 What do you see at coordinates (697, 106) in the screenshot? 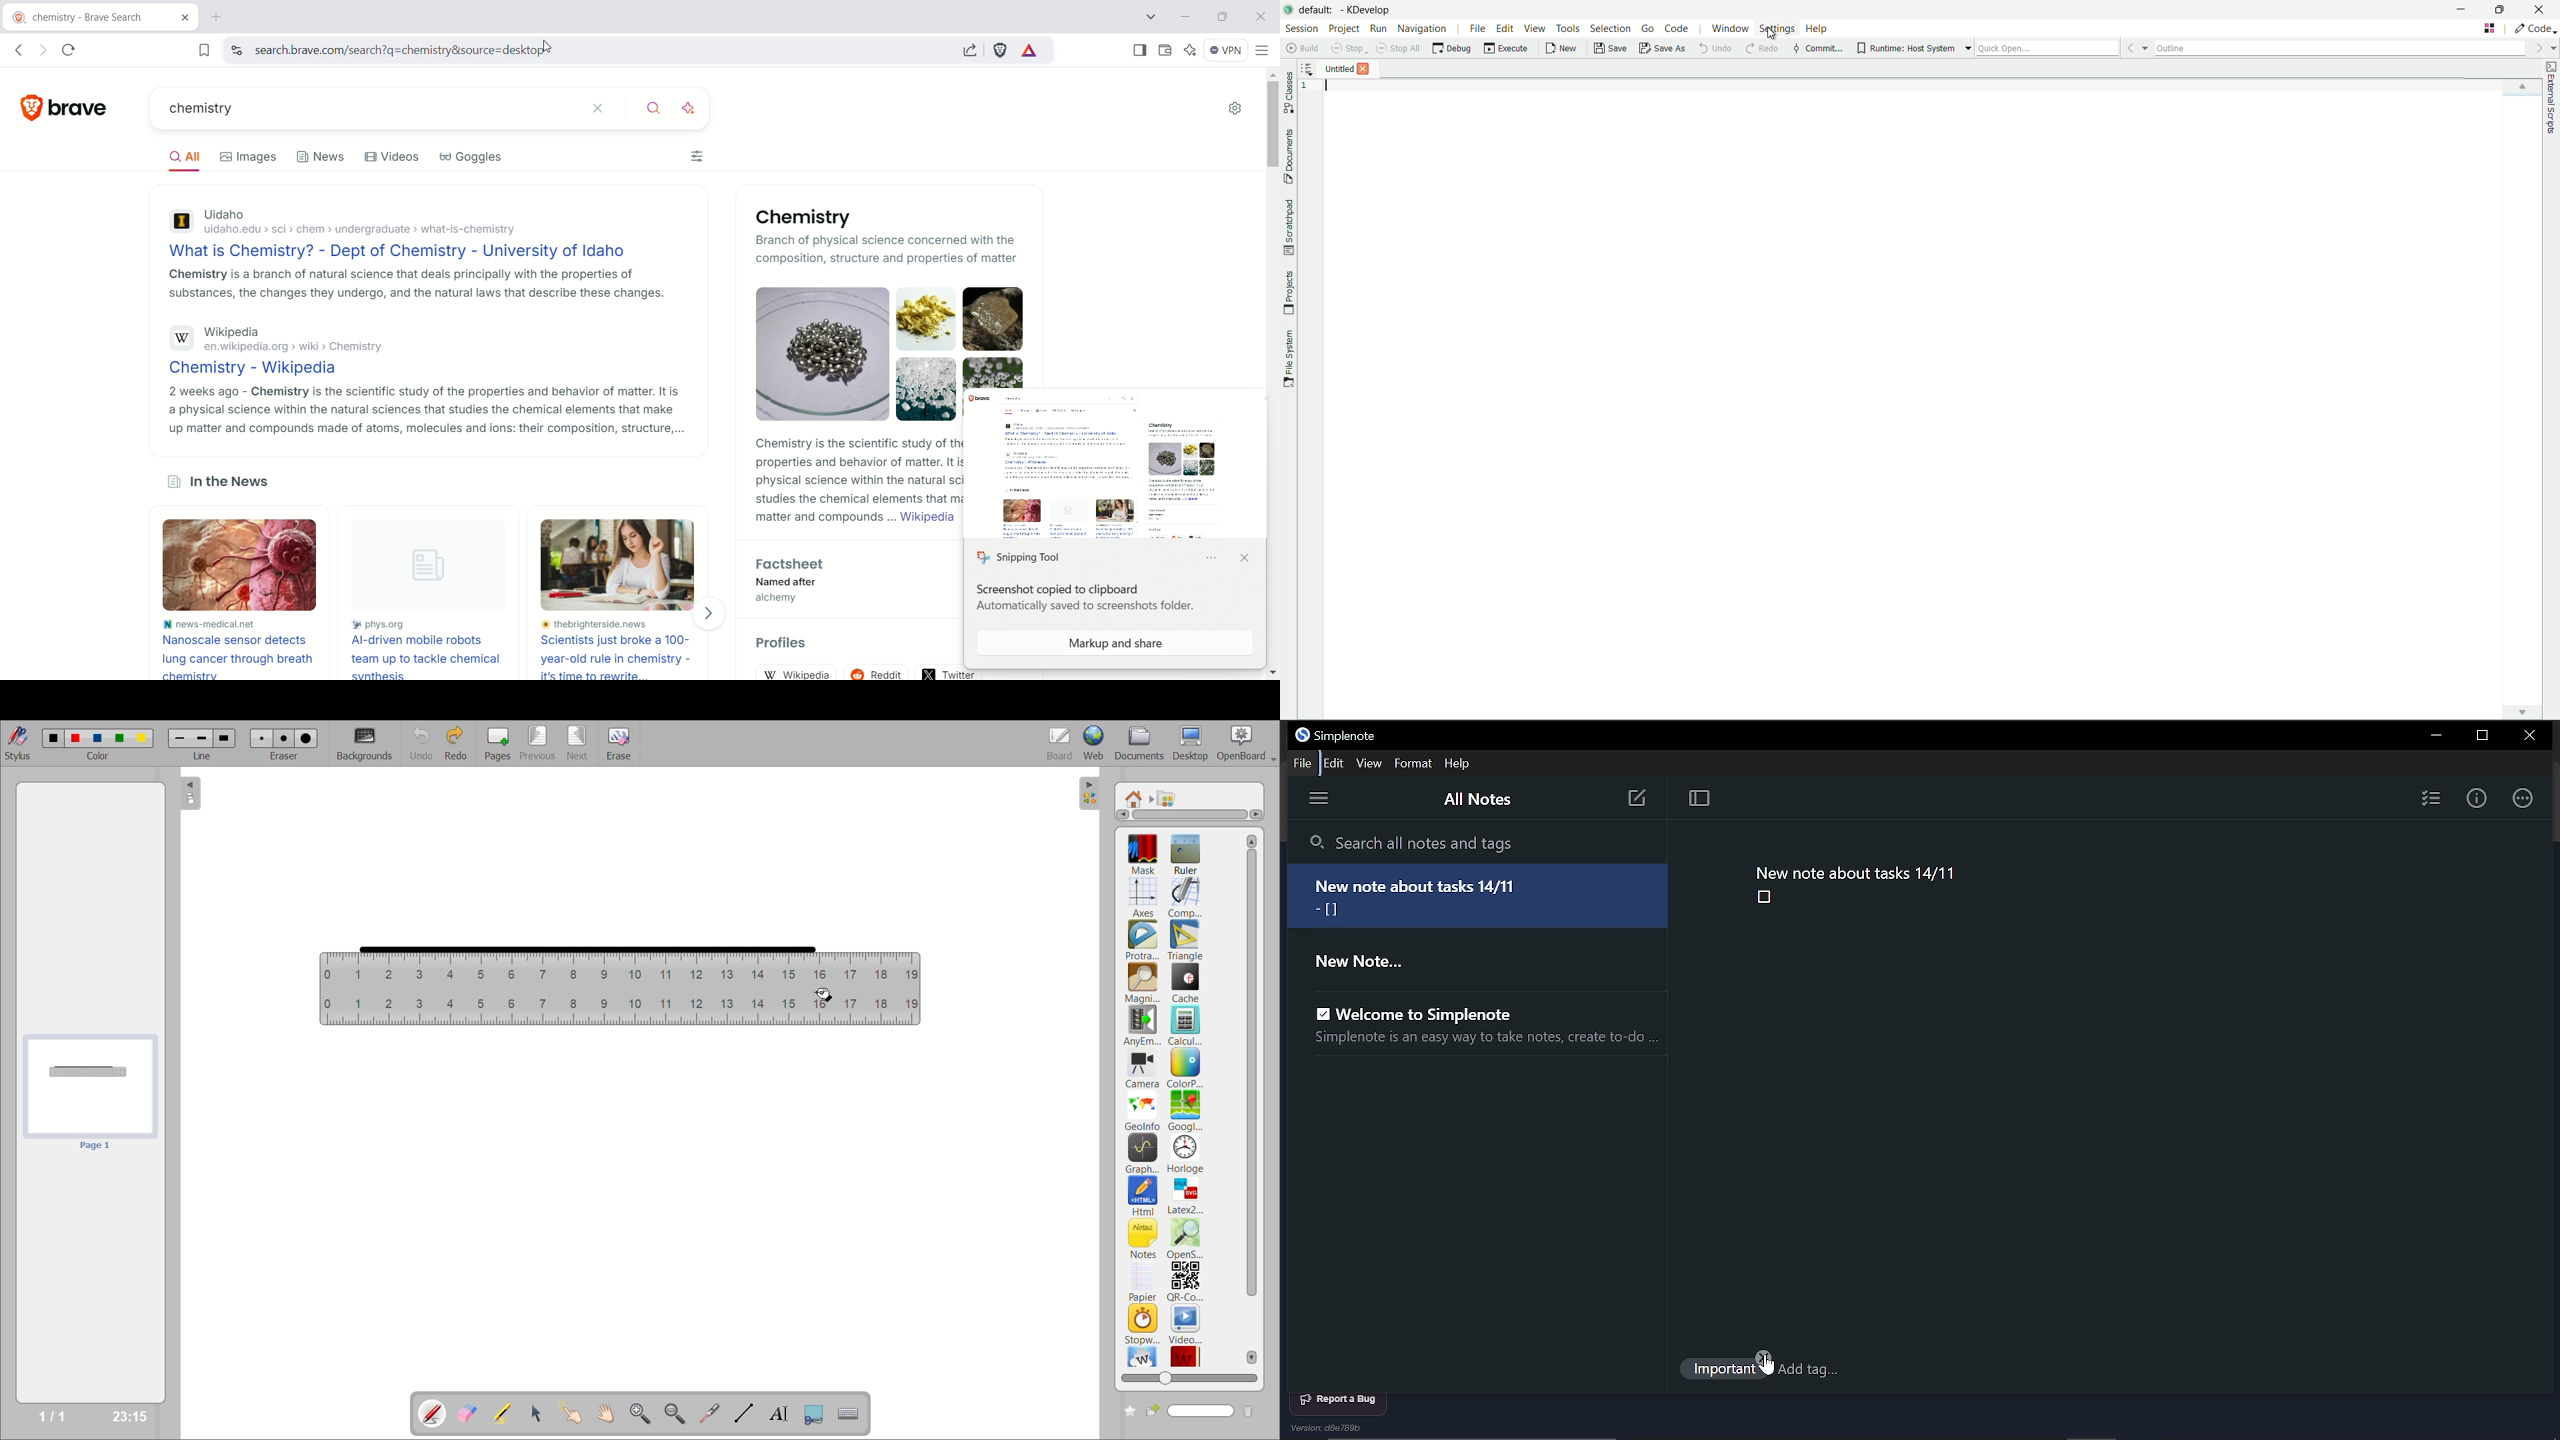
I see `answer with AI` at bounding box center [697, 106].